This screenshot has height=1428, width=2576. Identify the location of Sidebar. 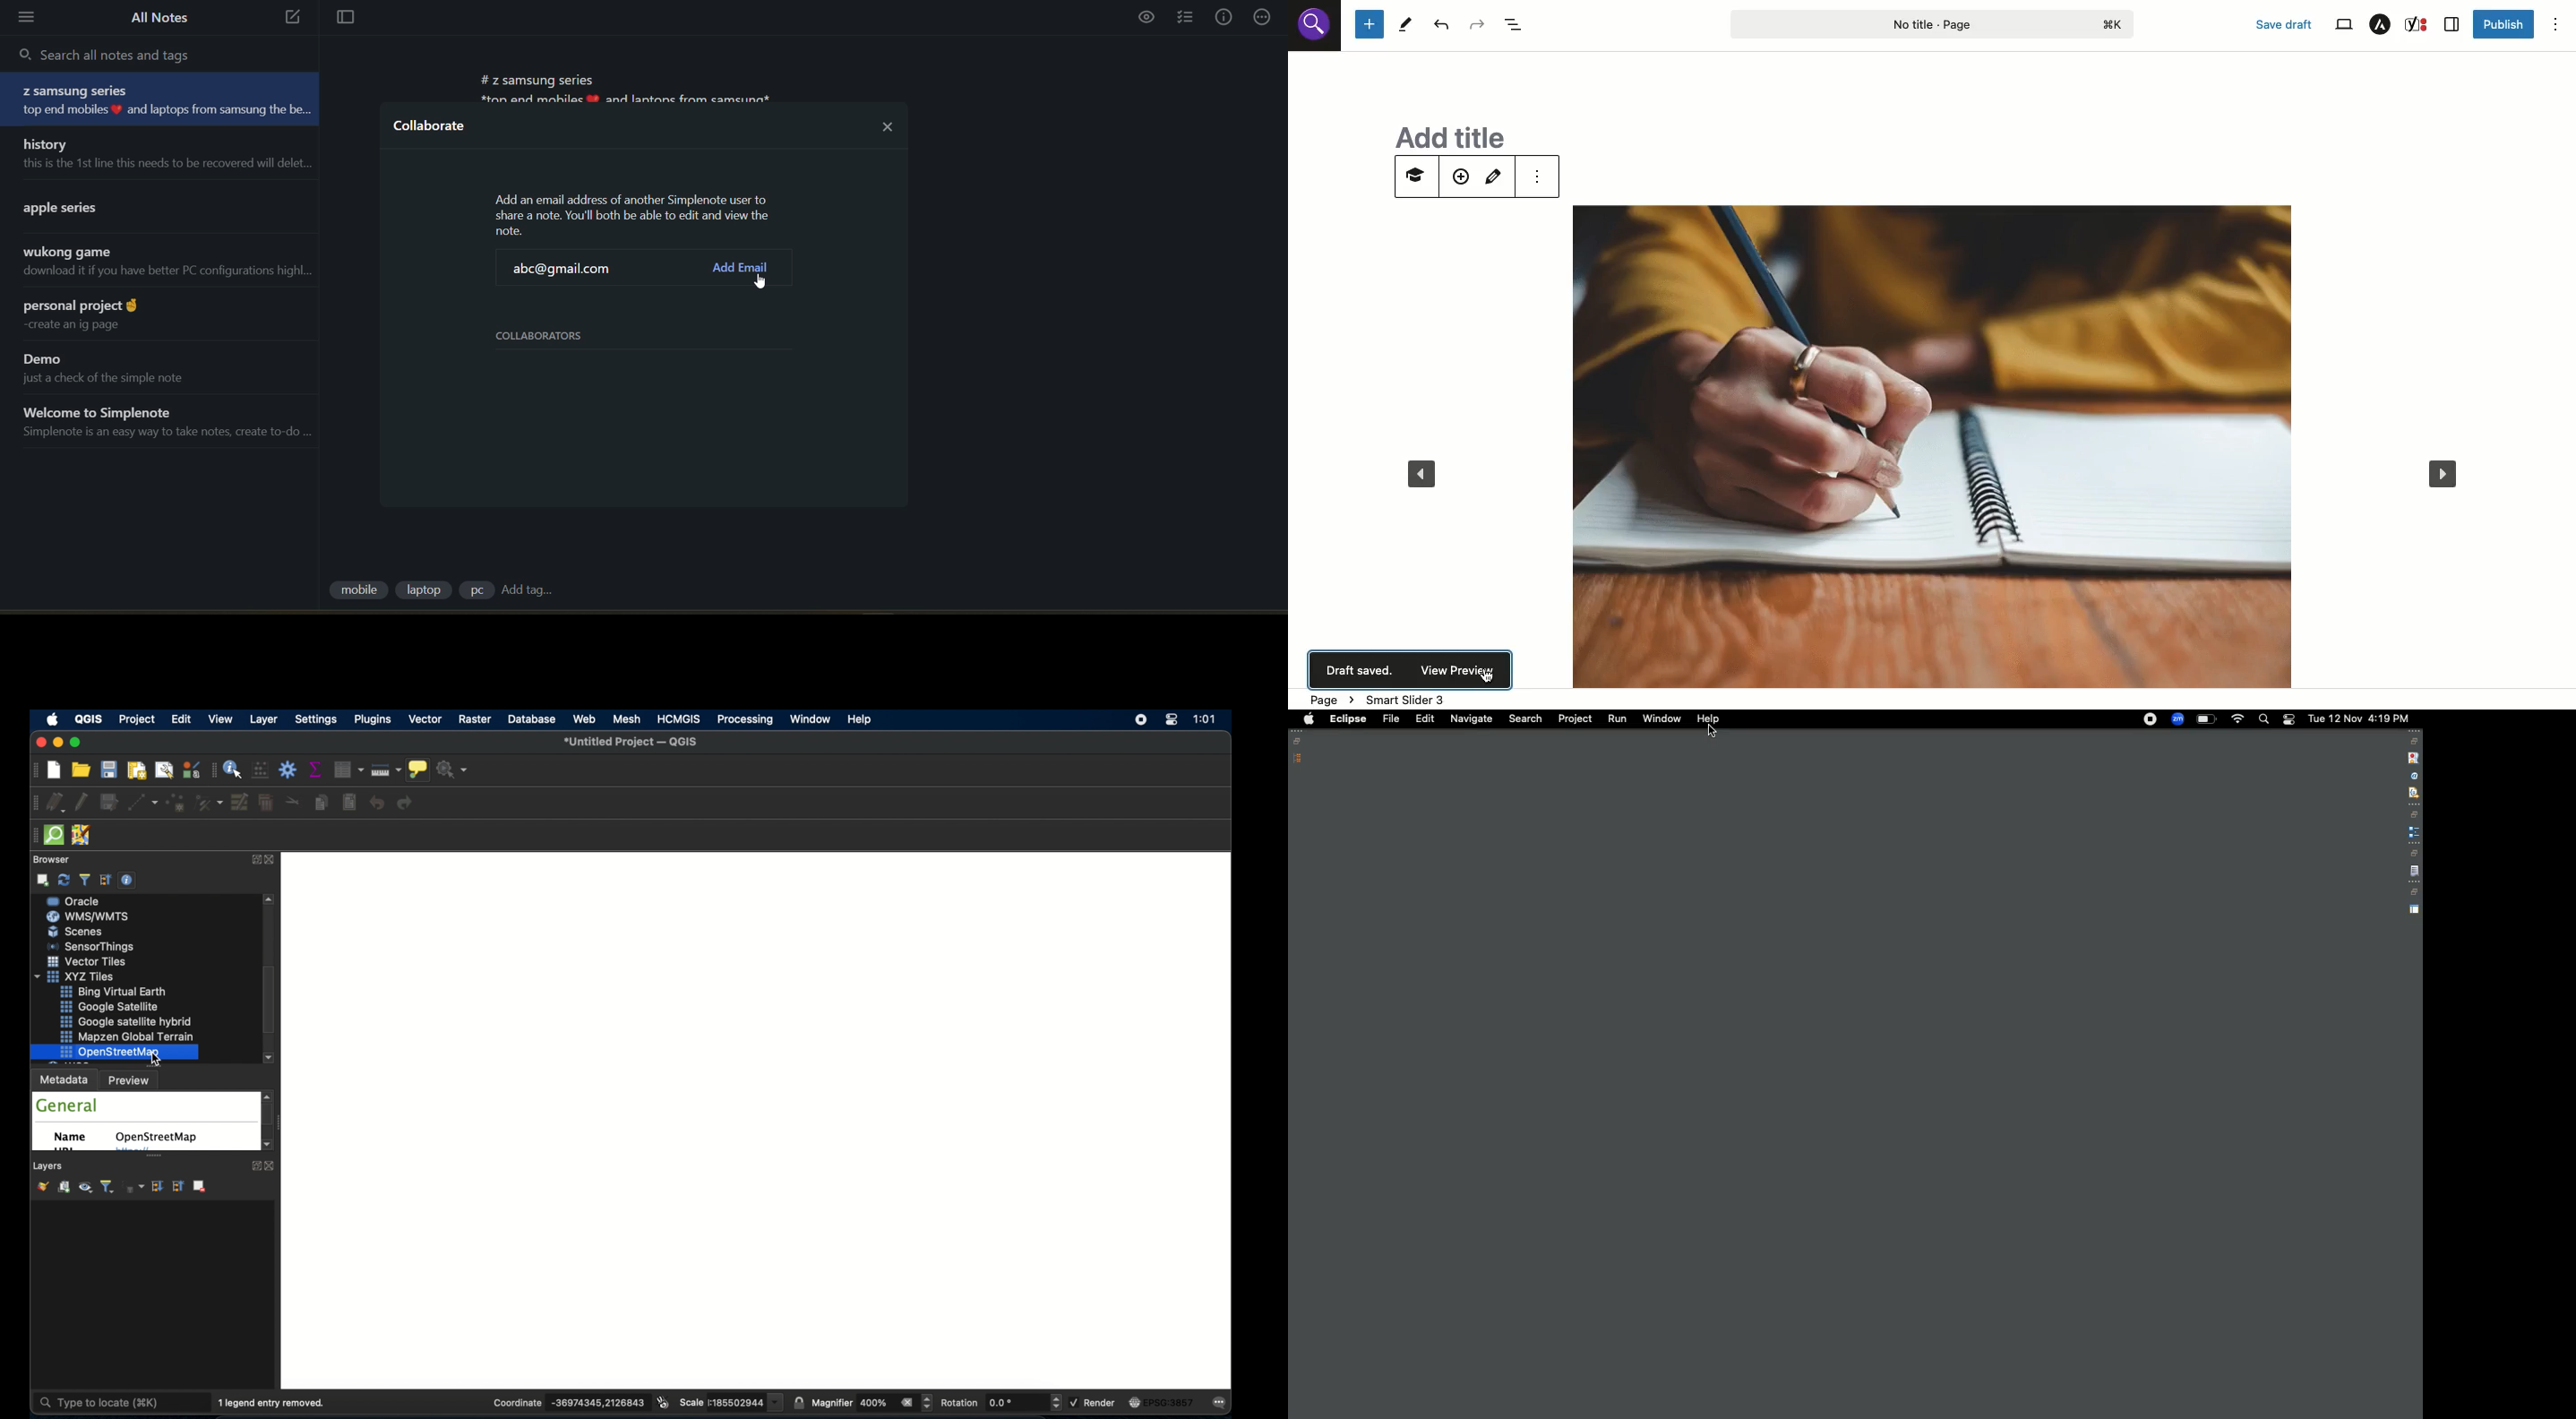
(2452, 24).